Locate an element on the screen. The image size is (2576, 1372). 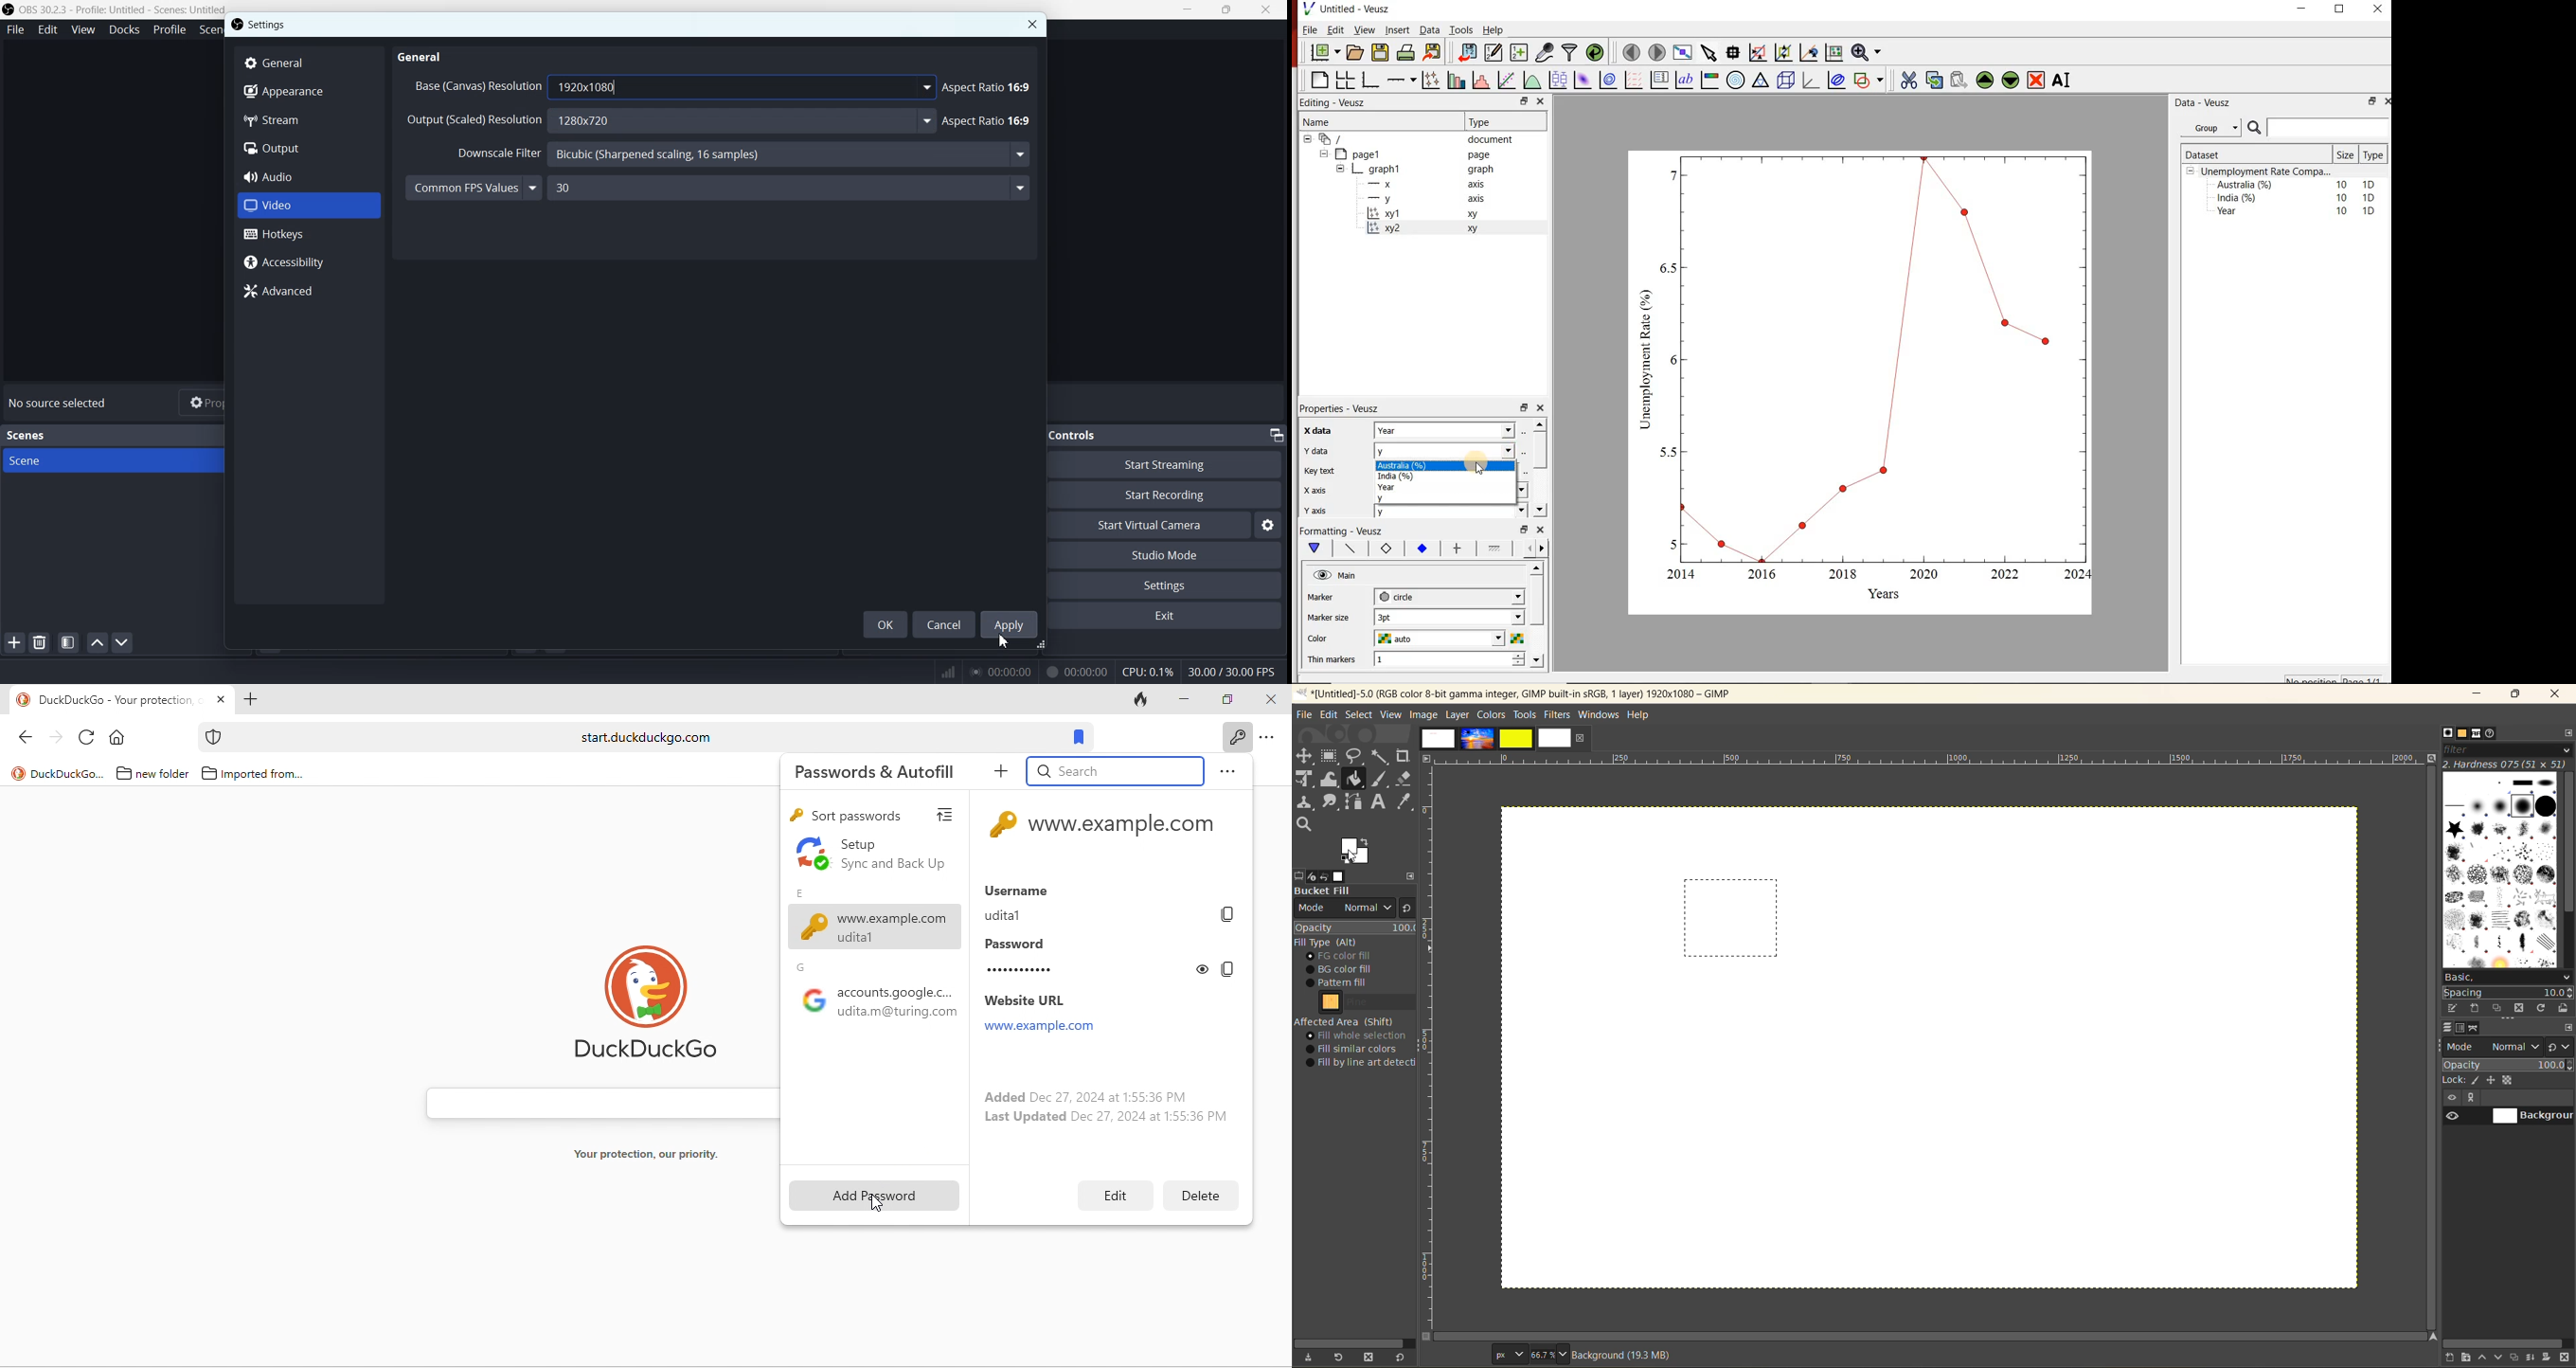
bg color is located at coordinates (1347, 968).